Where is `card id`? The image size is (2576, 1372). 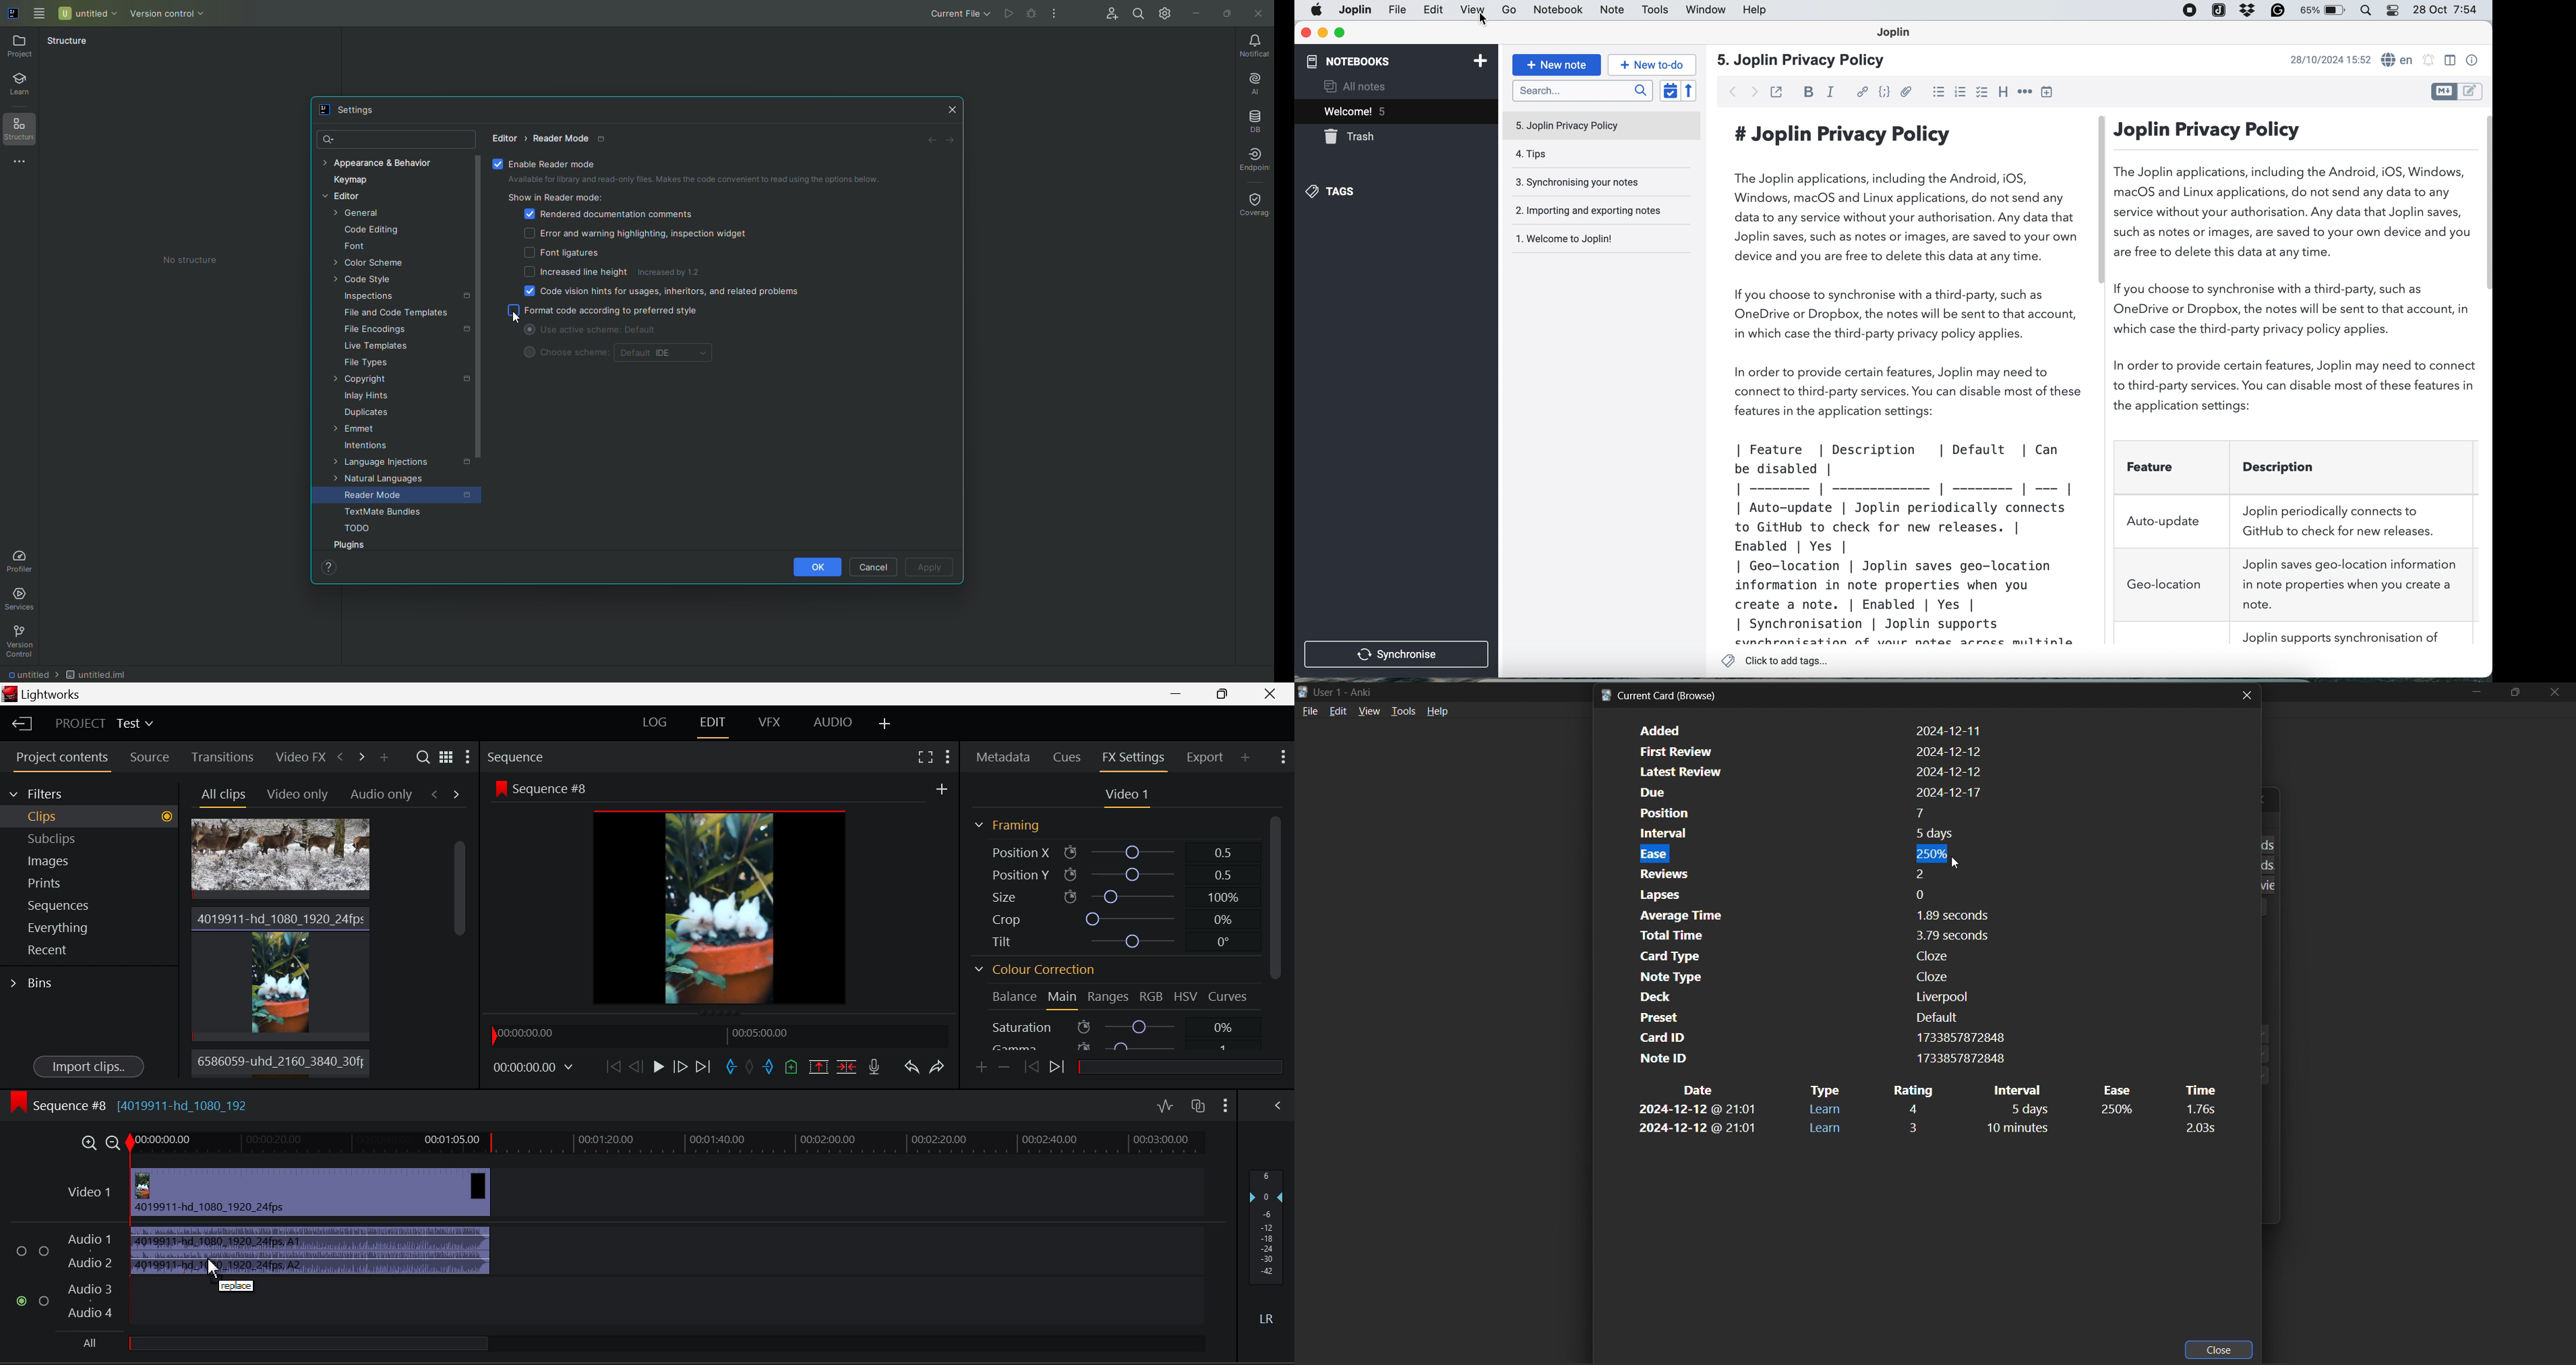
card id is located at coordinates (1818, 1037).